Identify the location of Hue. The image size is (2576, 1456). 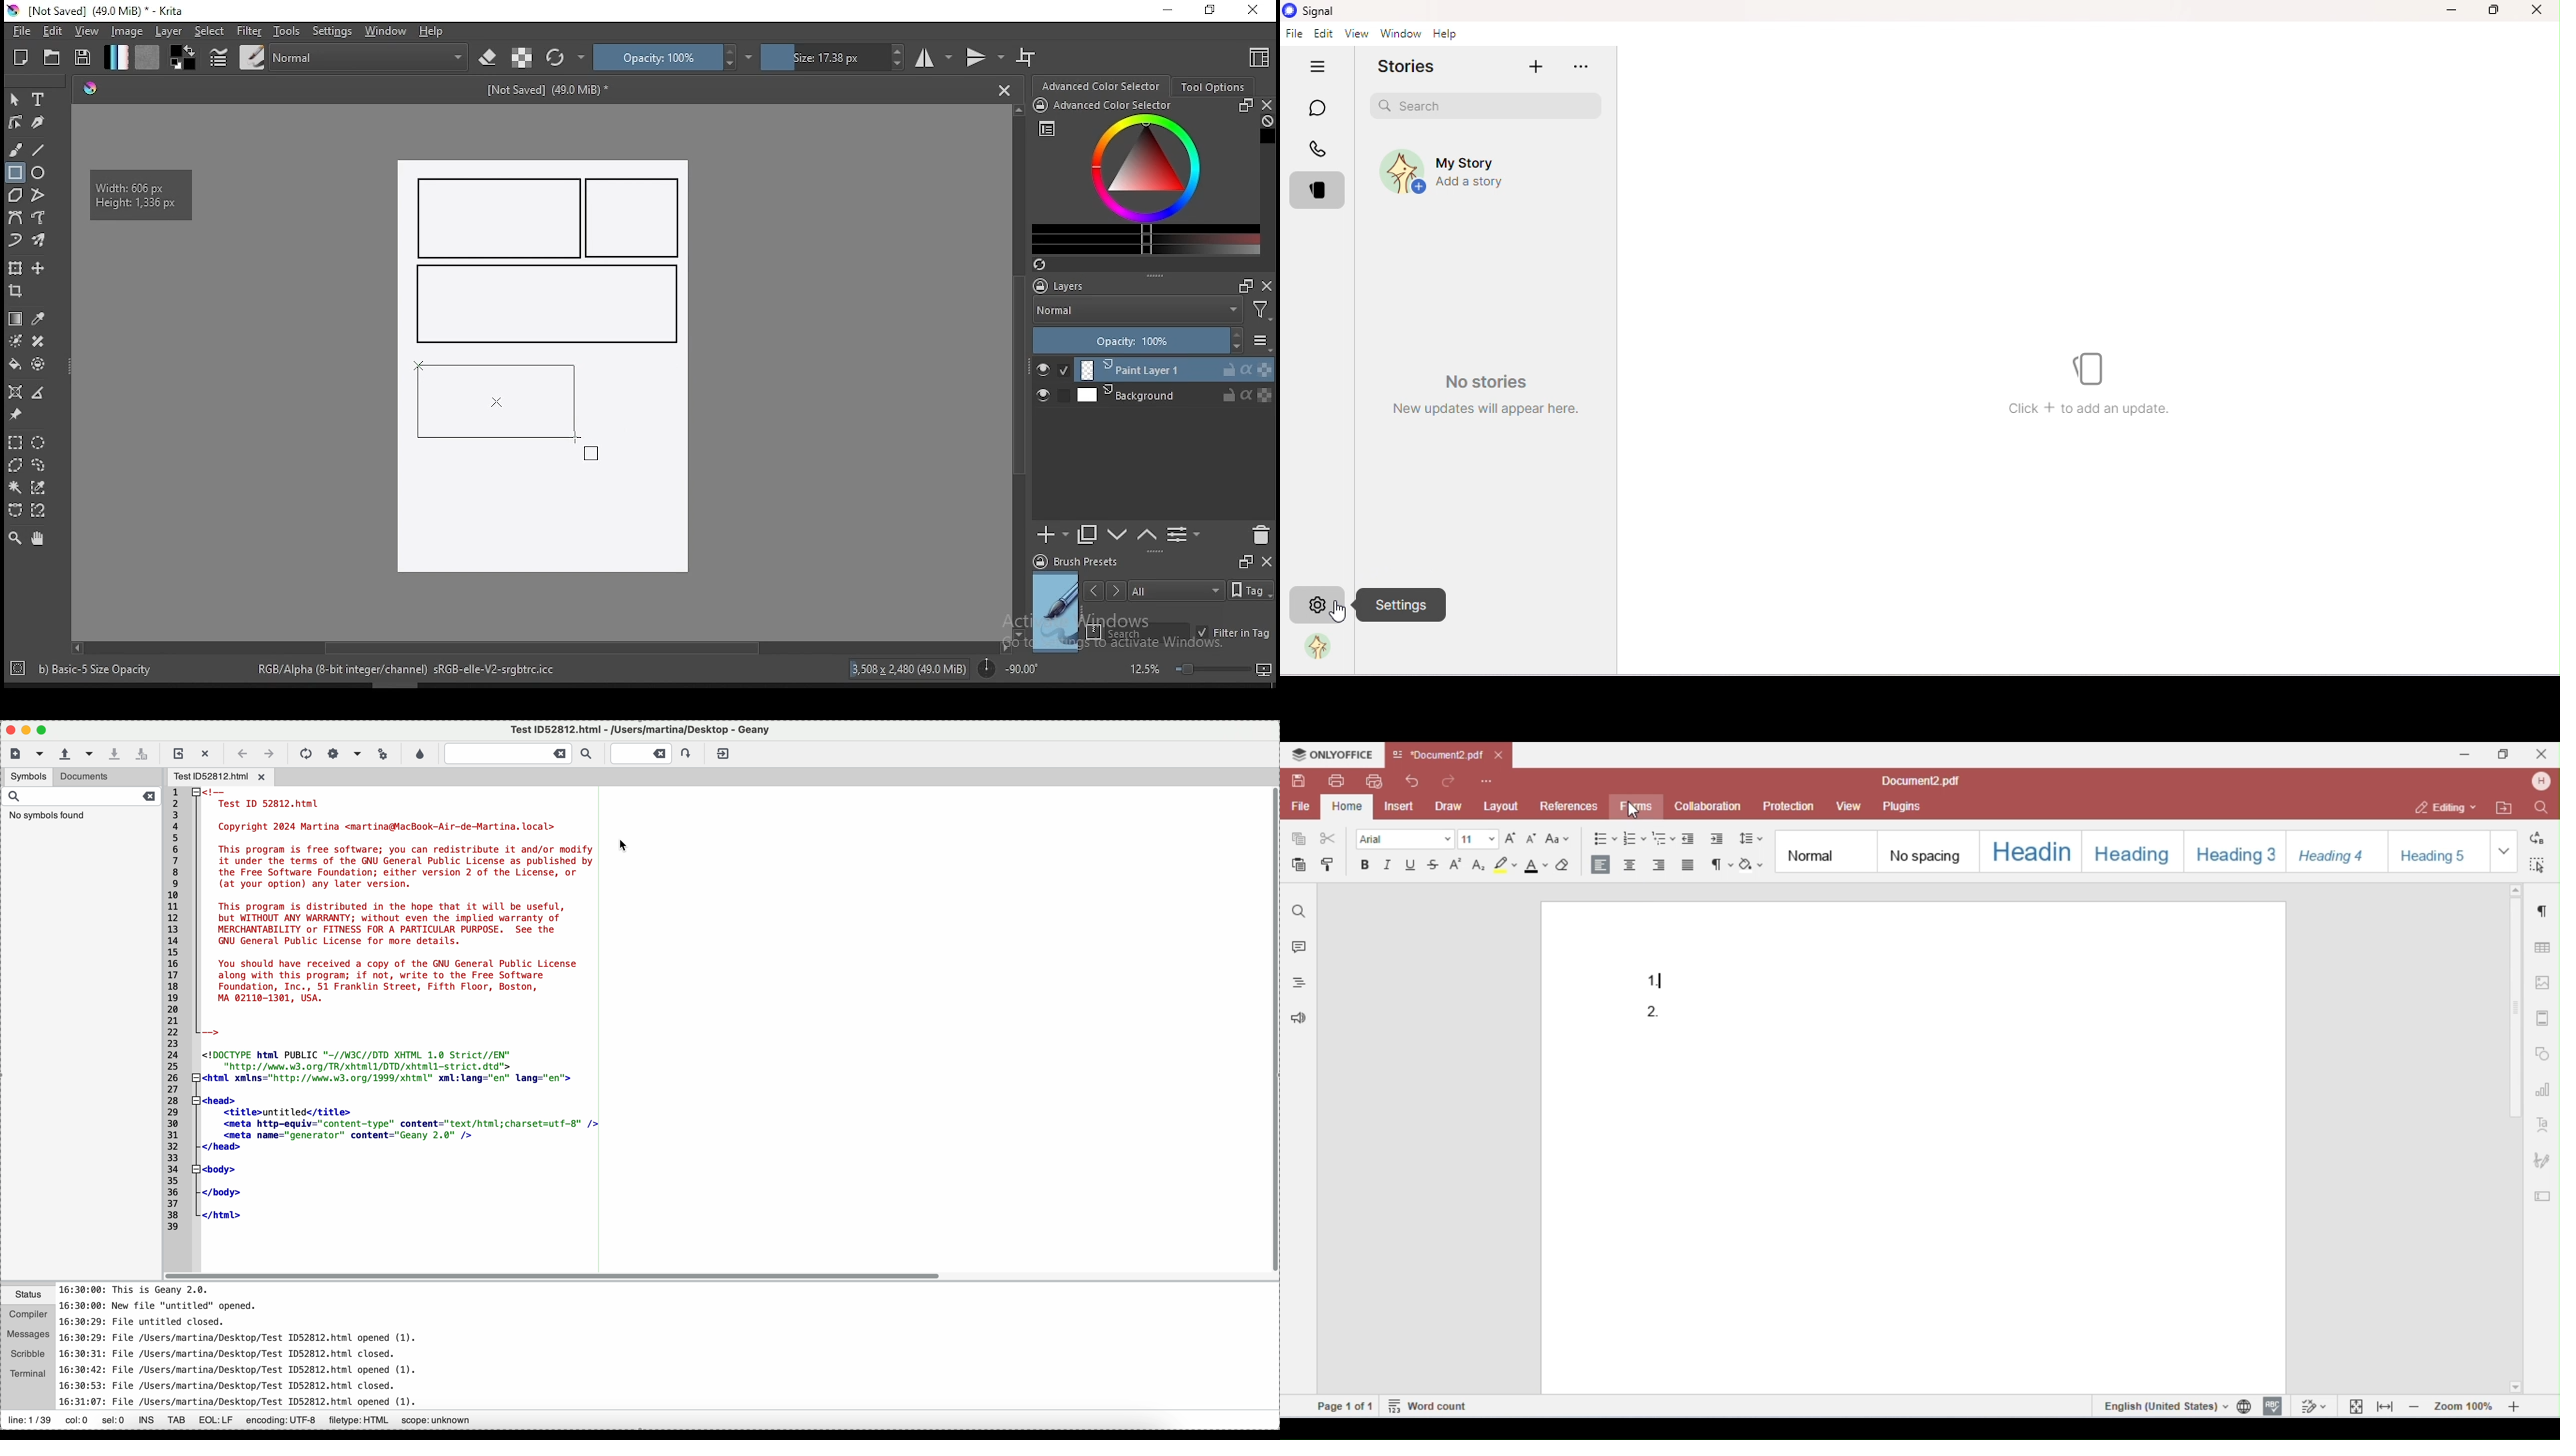
(90, 88).